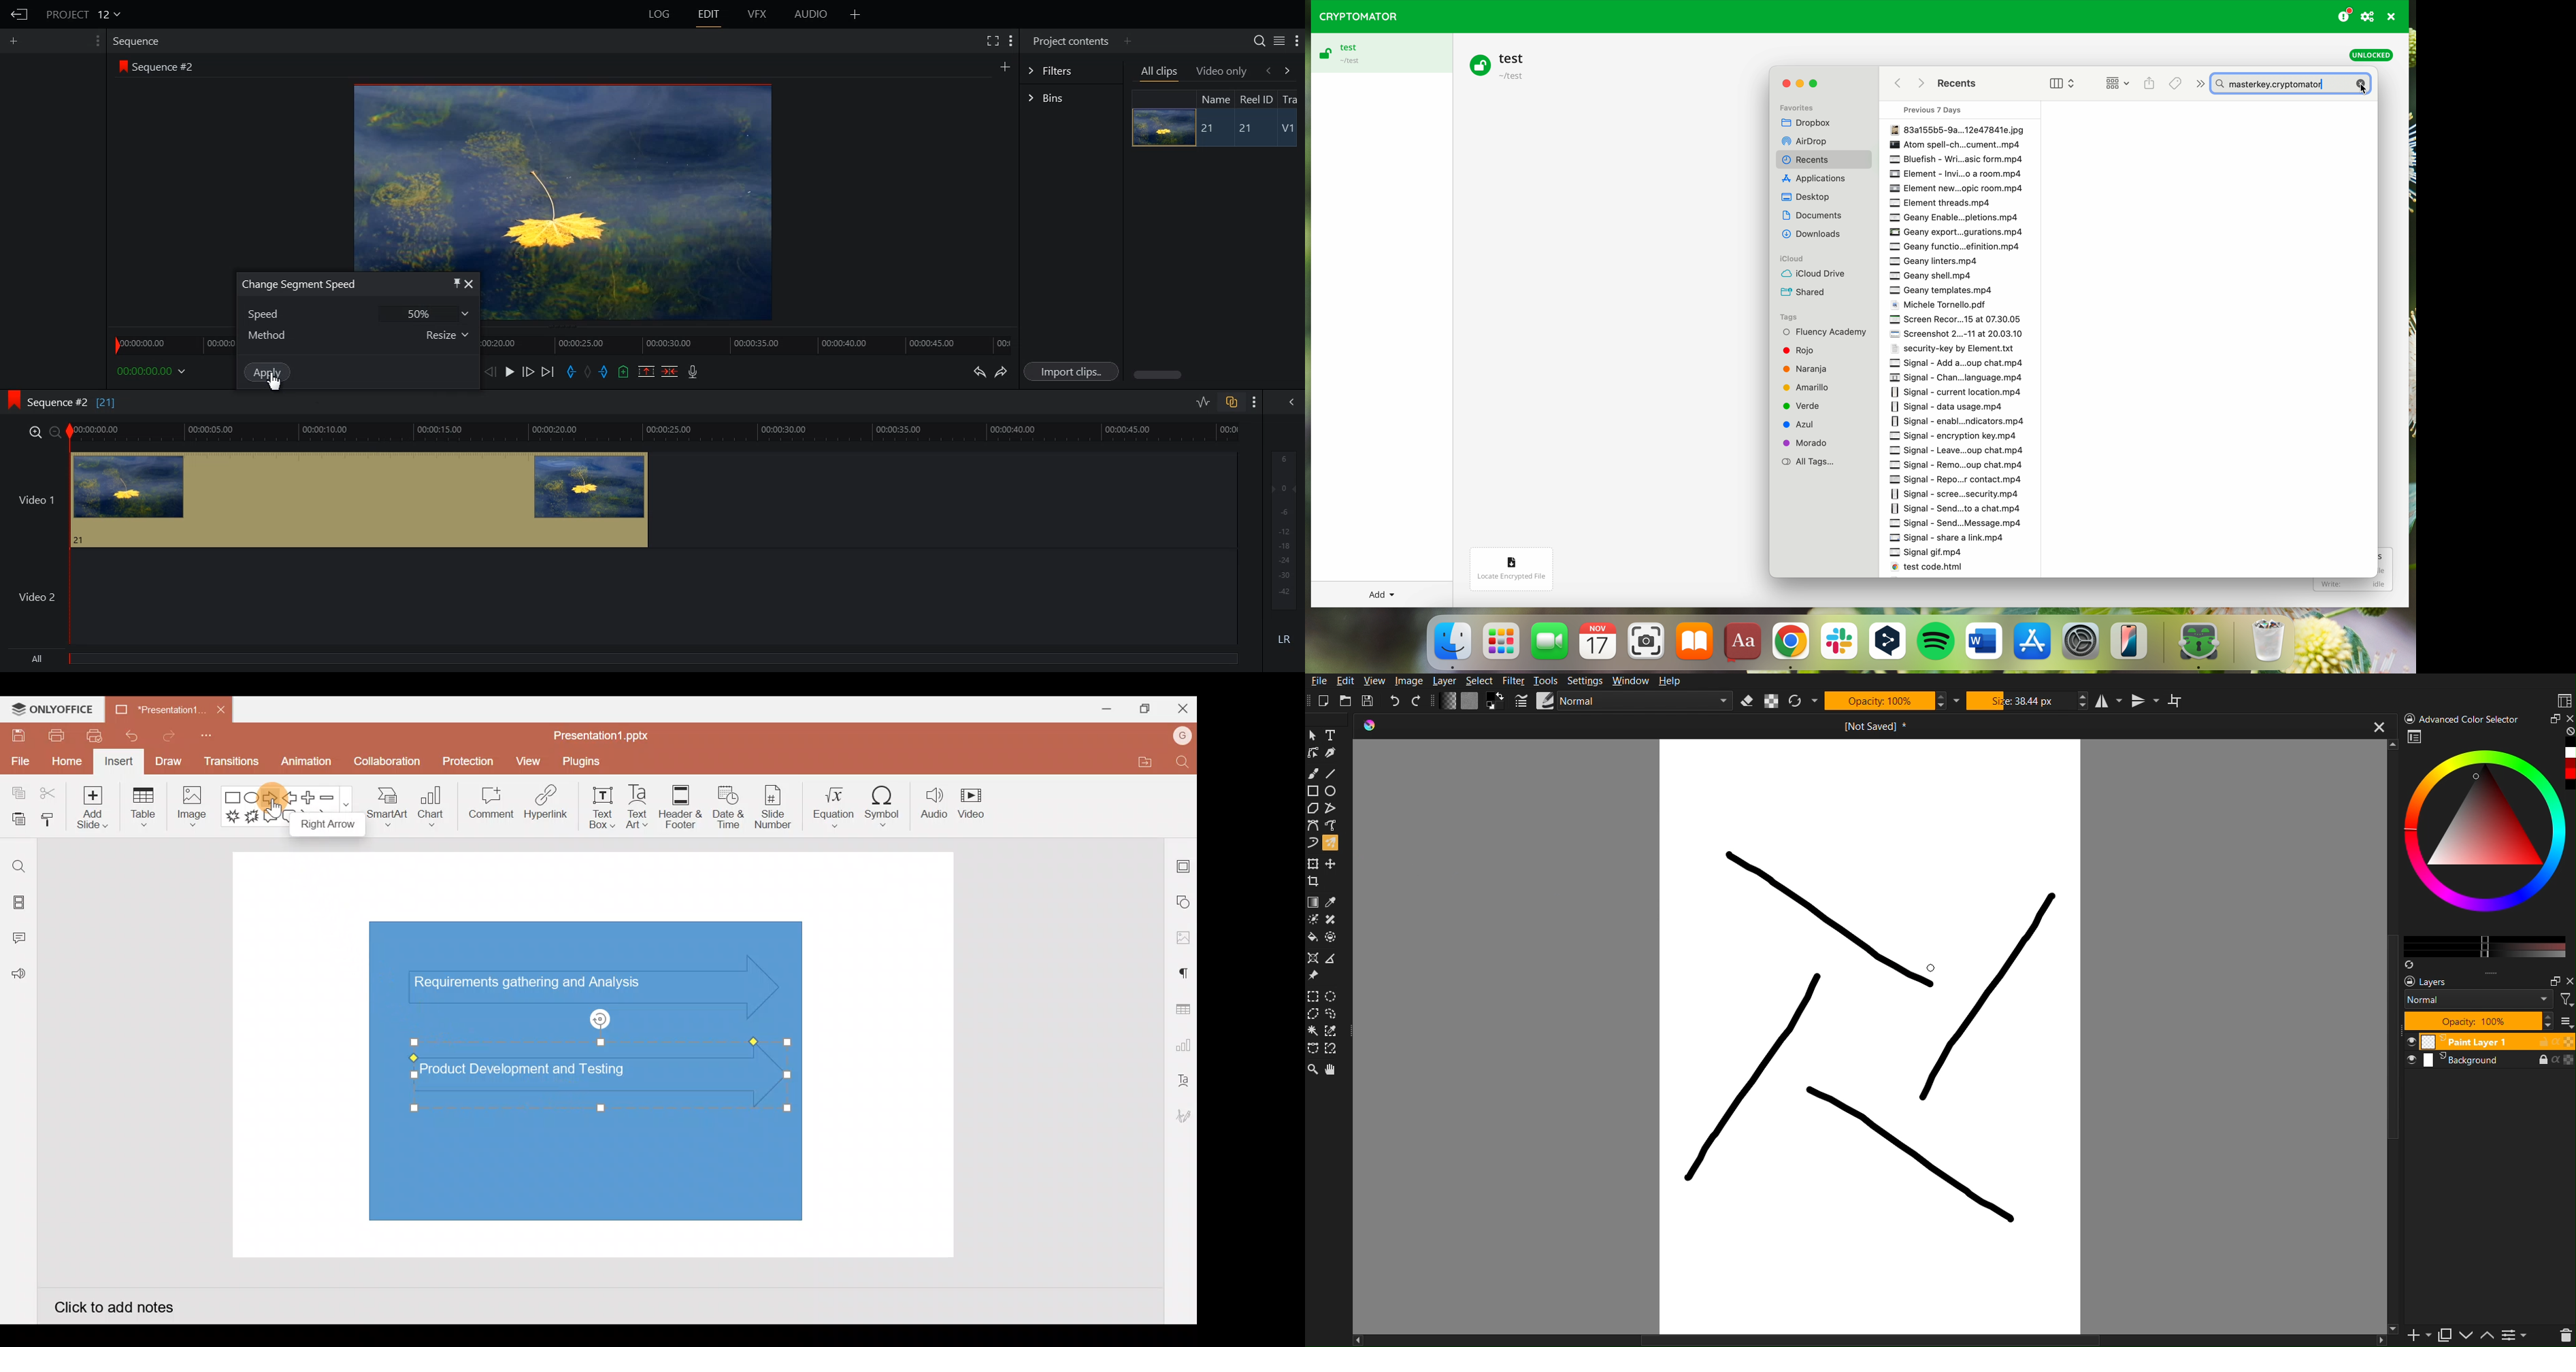 The width and height of the screenshot is (2576, 1372). What do you see at coordinates (253, 798) in the screenshot?
I see `Ellipse` at bounding box center [253, 798].